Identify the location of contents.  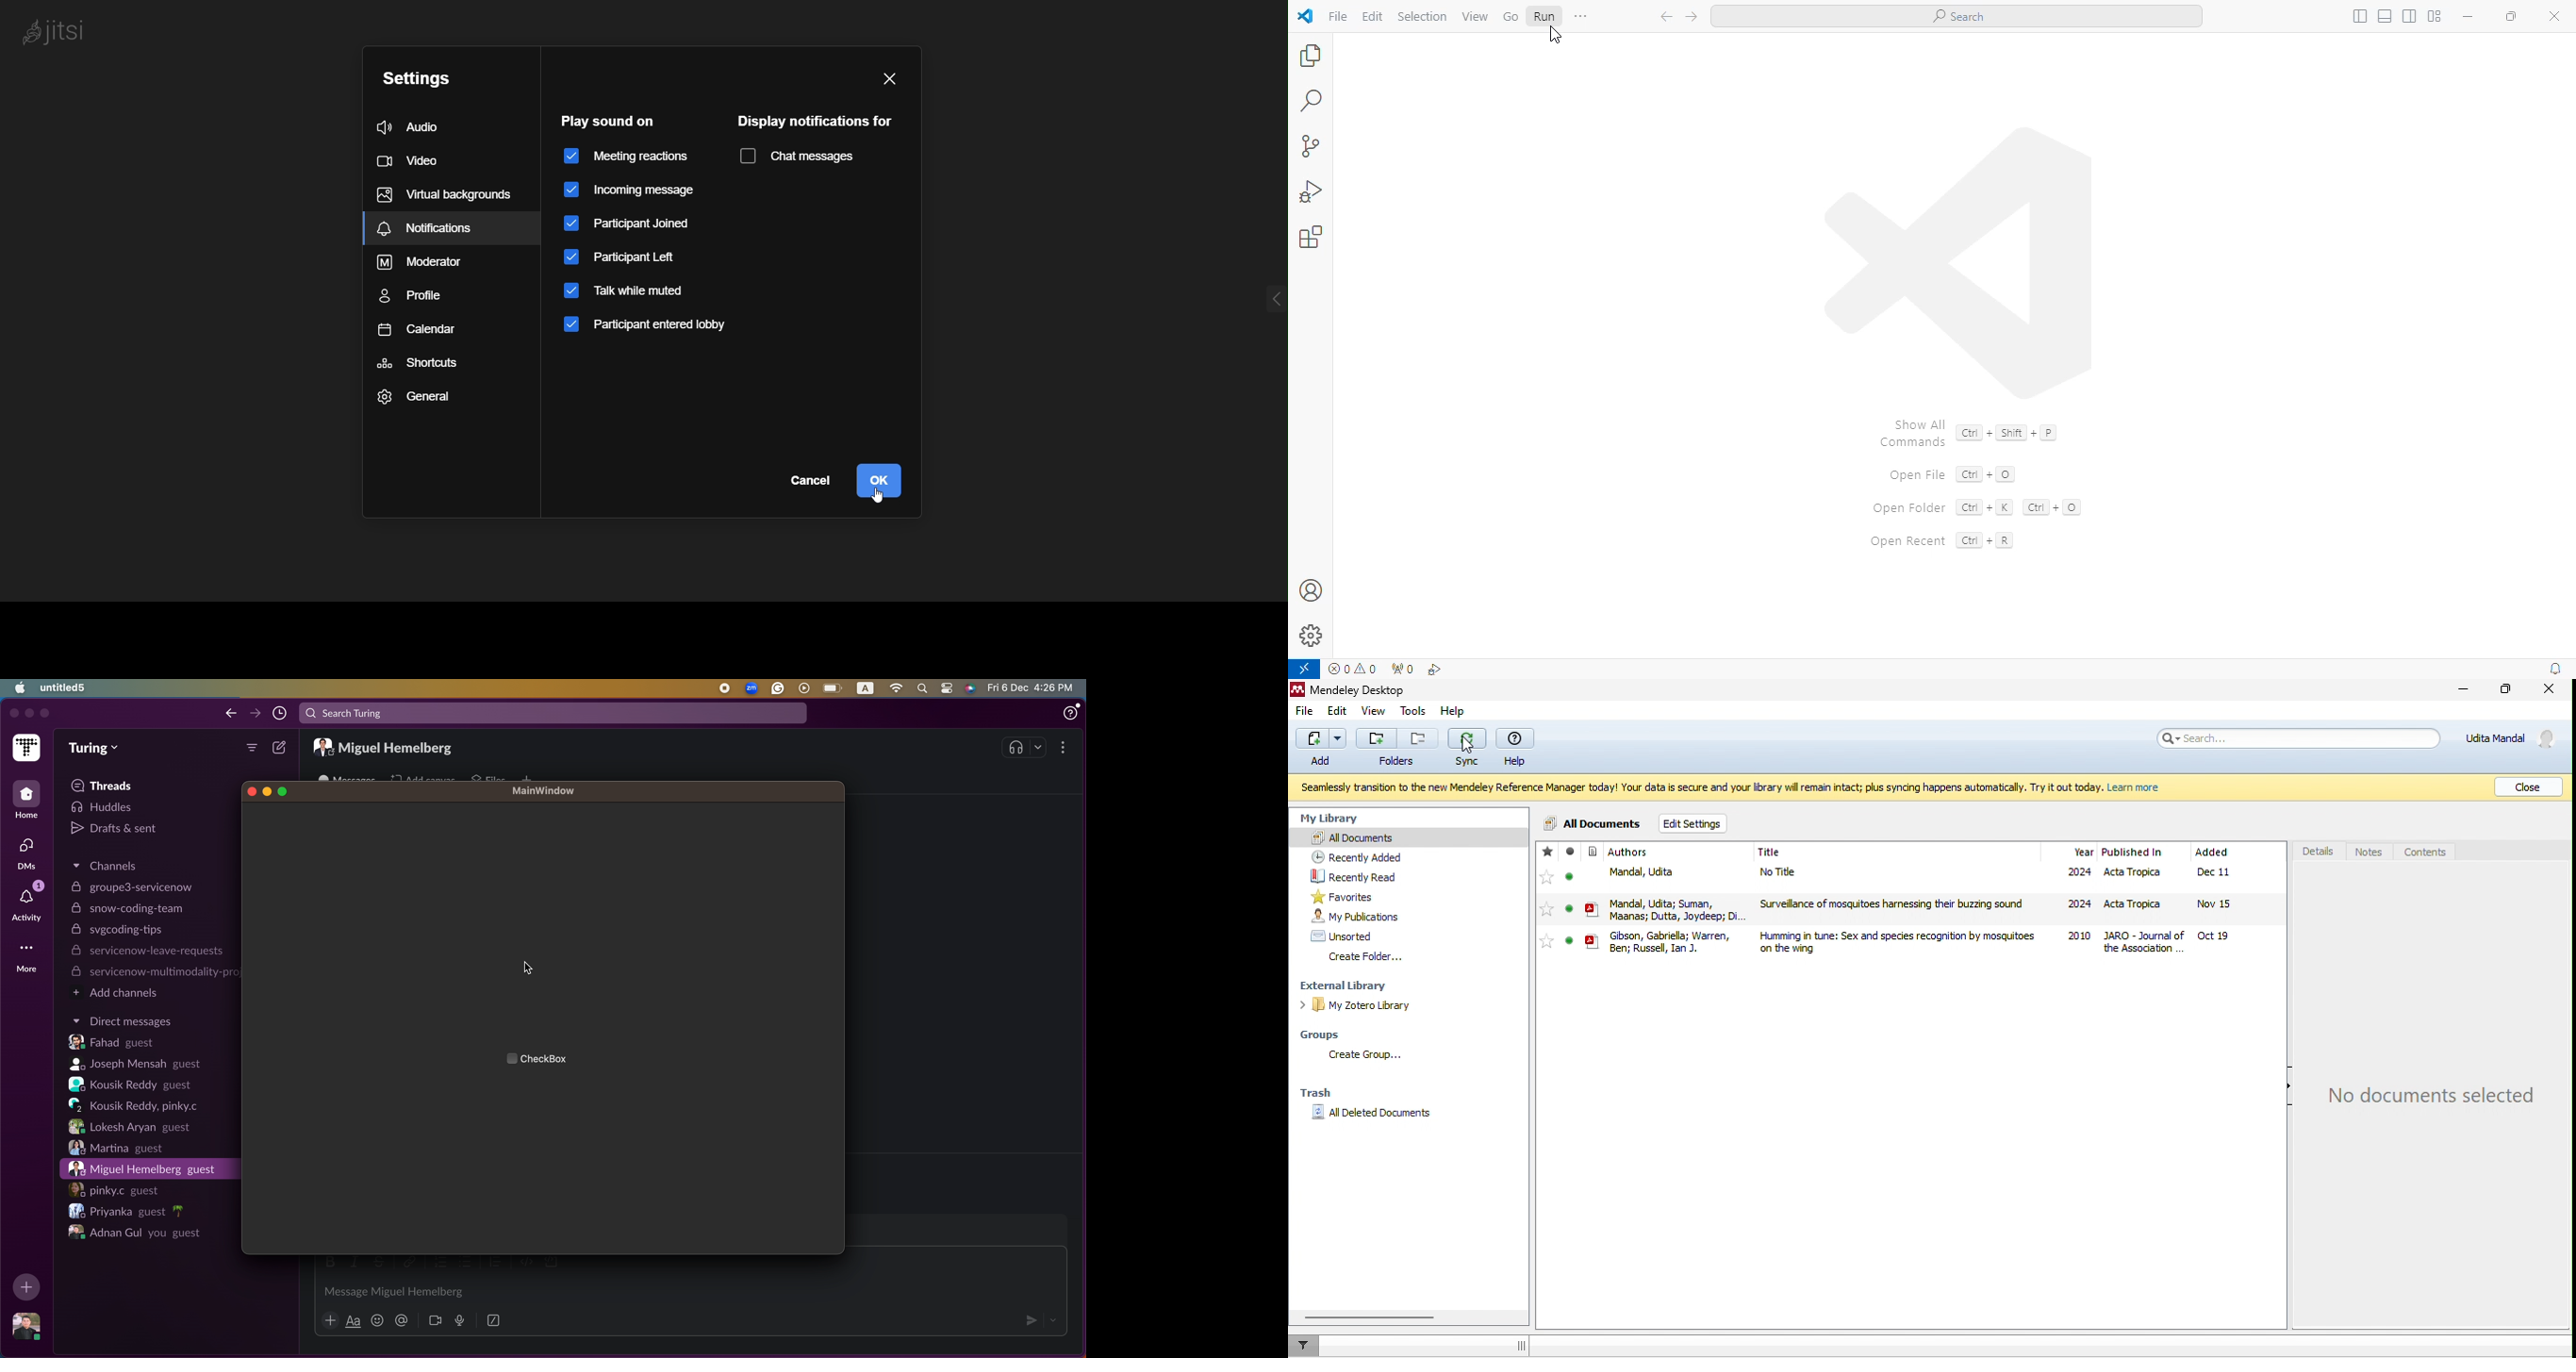
(2429, 851).